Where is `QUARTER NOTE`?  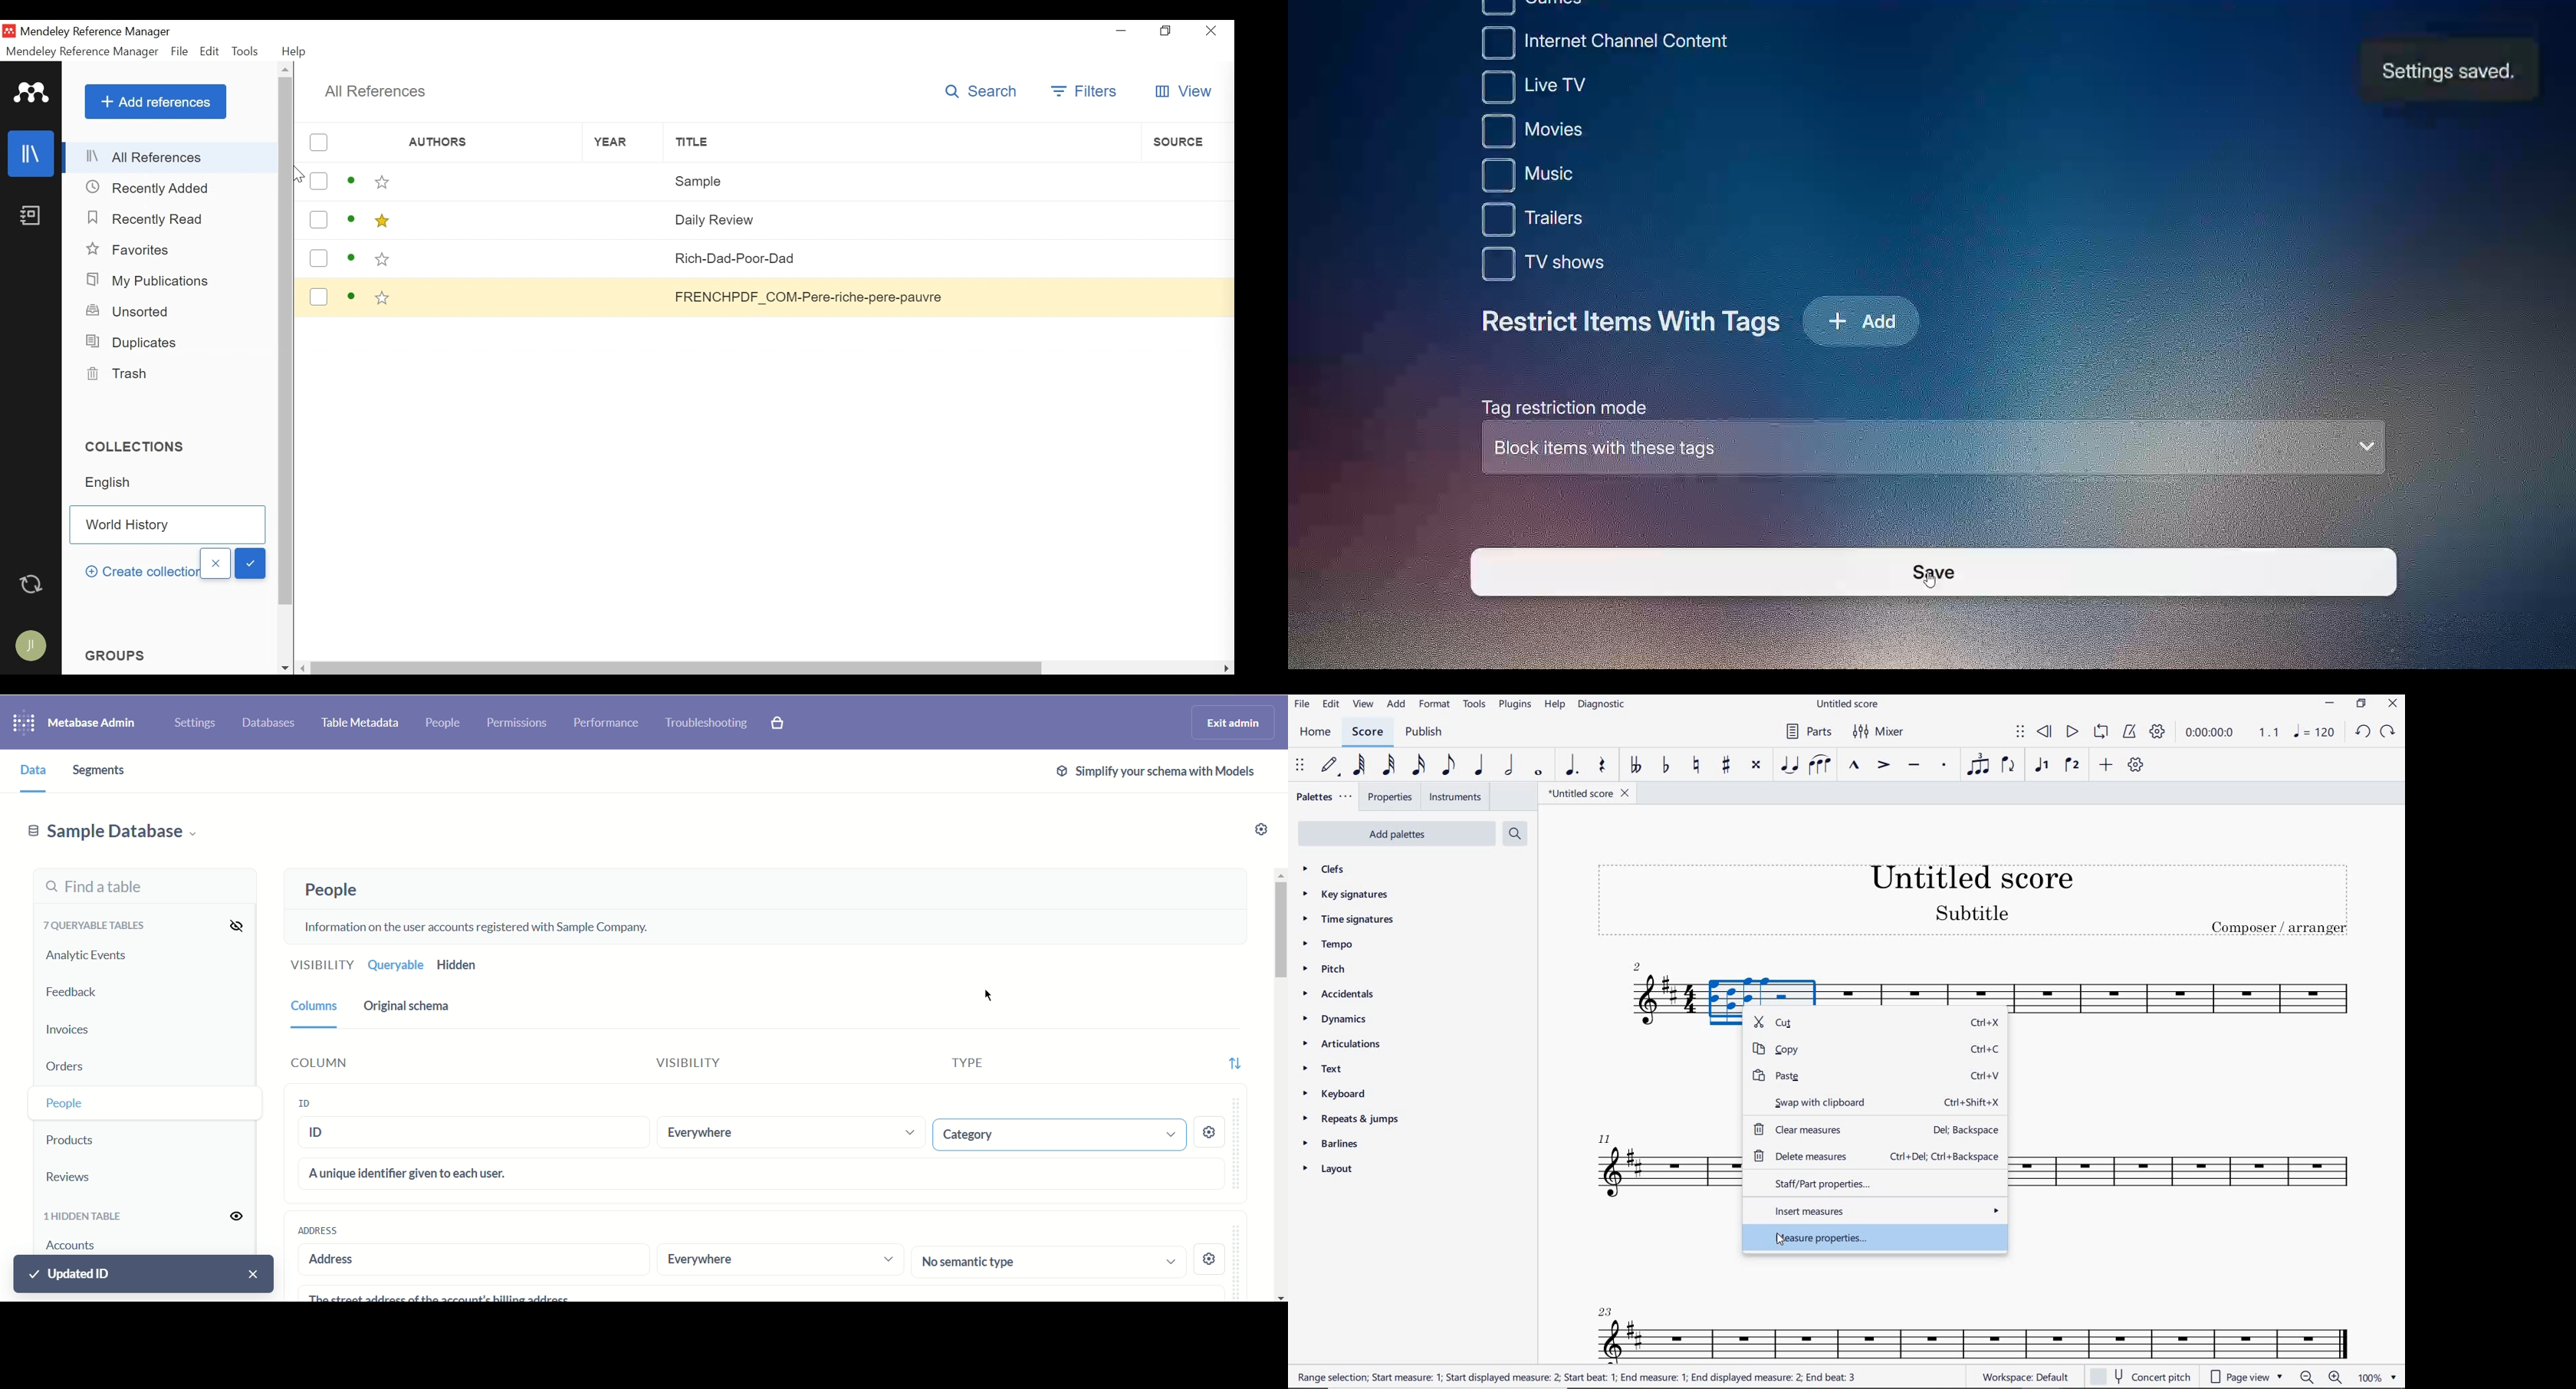
QUARTER NOTE is located at coordinates (1480, 766).